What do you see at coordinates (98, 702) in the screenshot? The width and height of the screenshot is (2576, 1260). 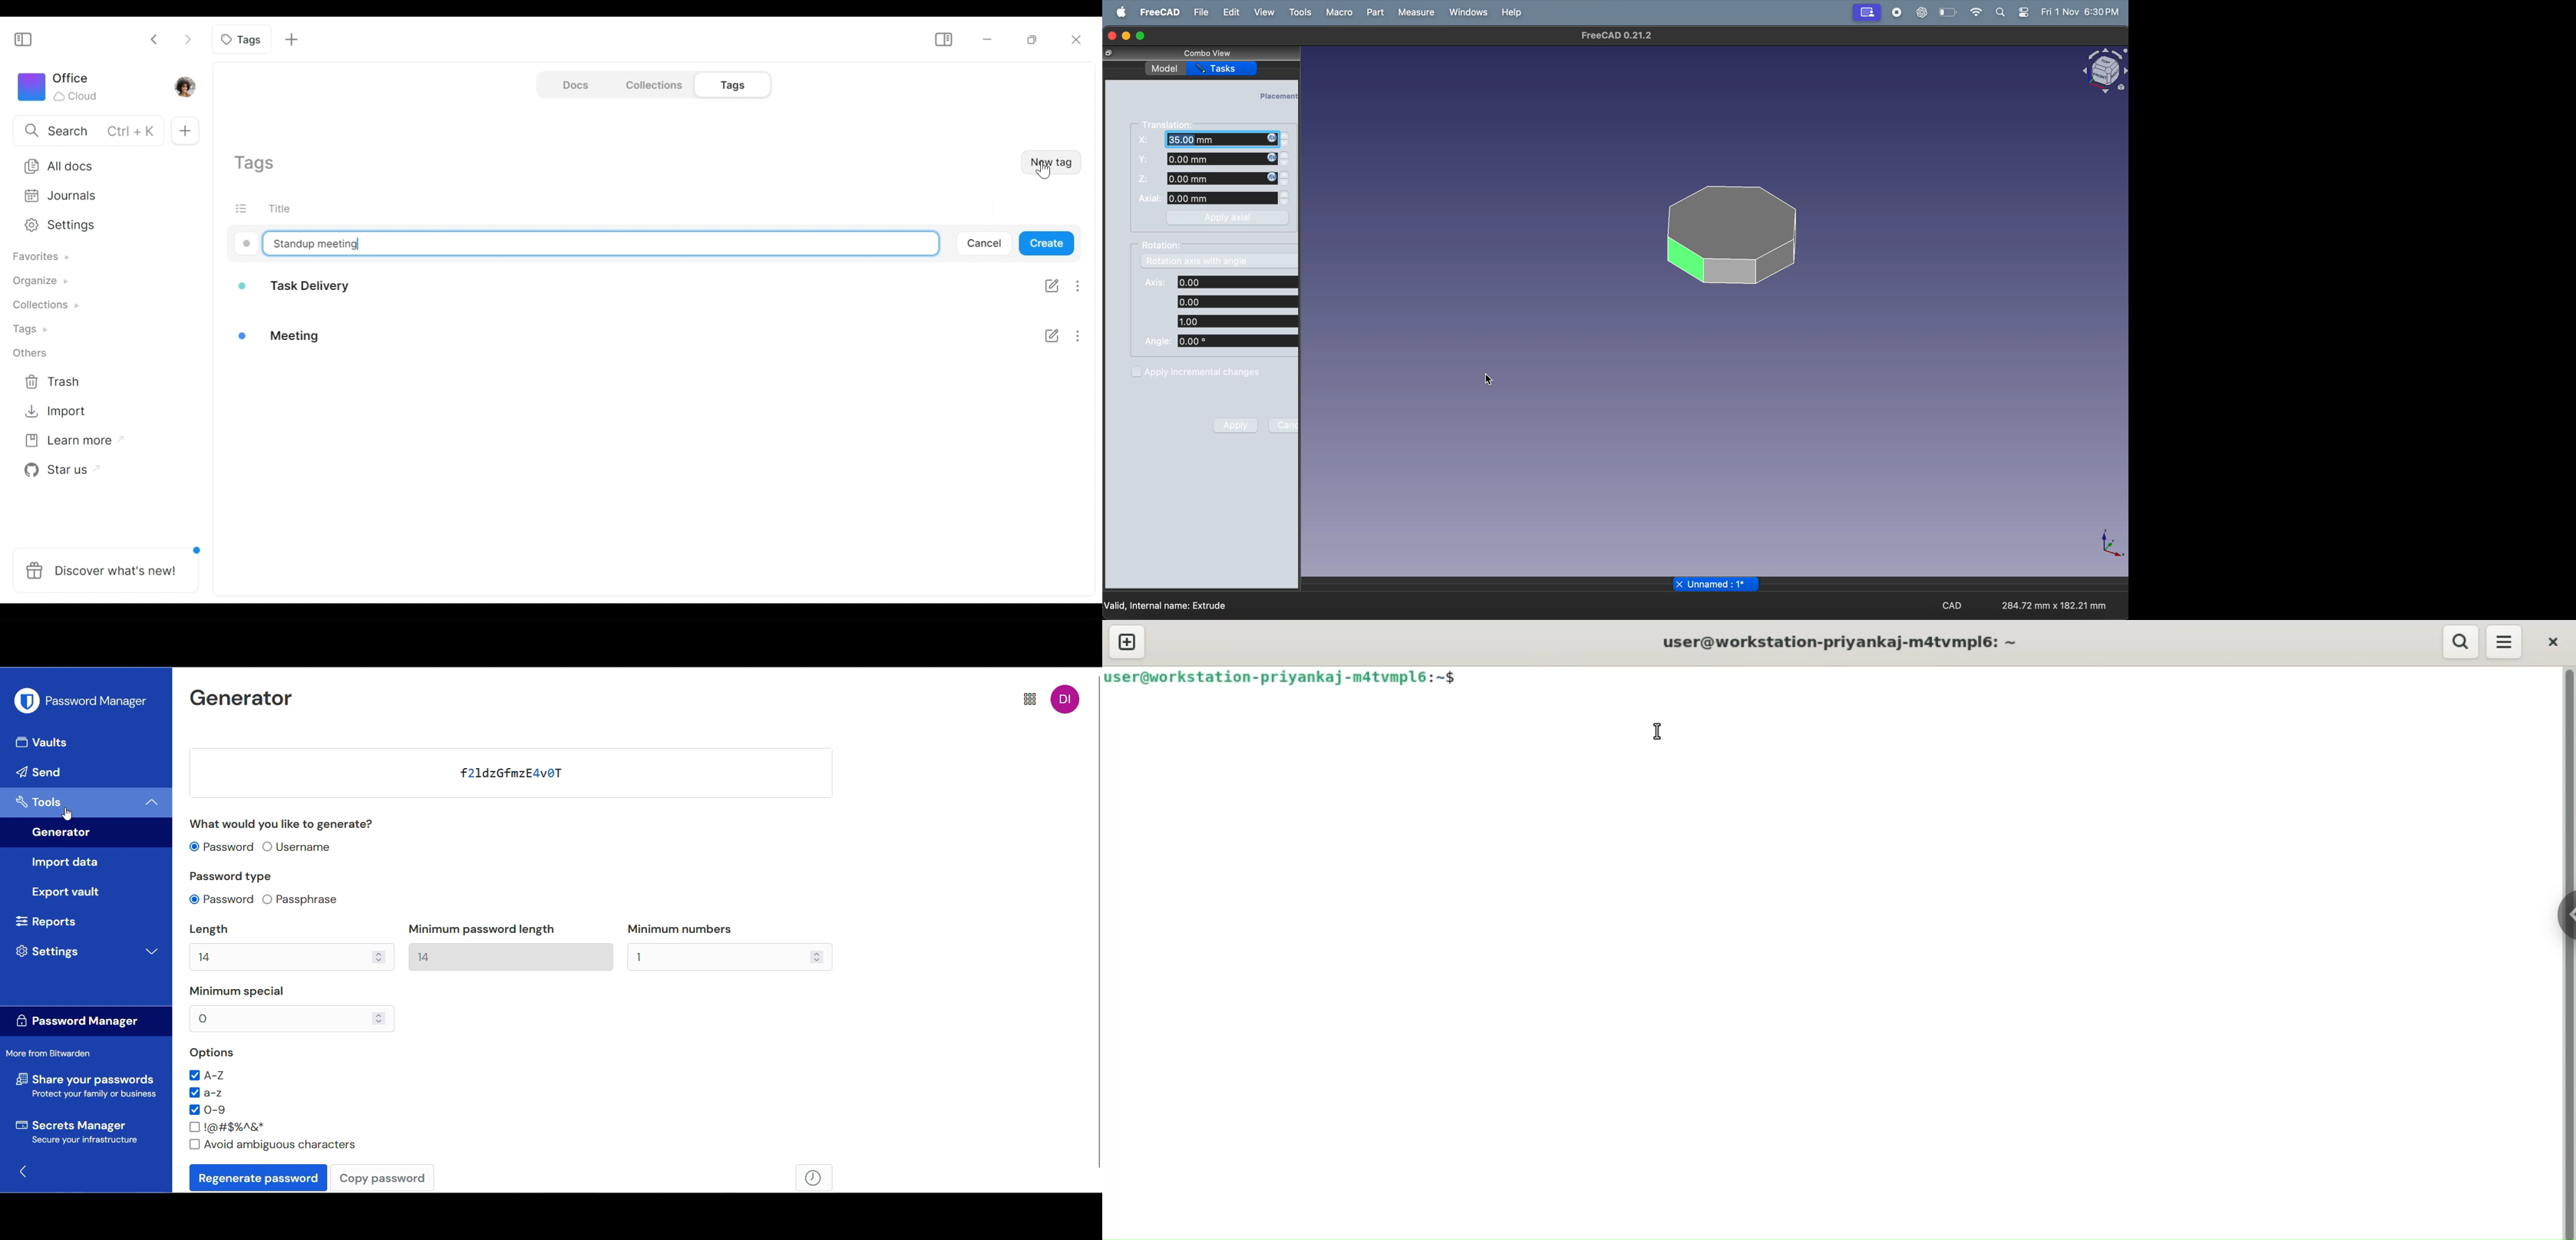 I see `Password manager` at bounding box center [98, 702].